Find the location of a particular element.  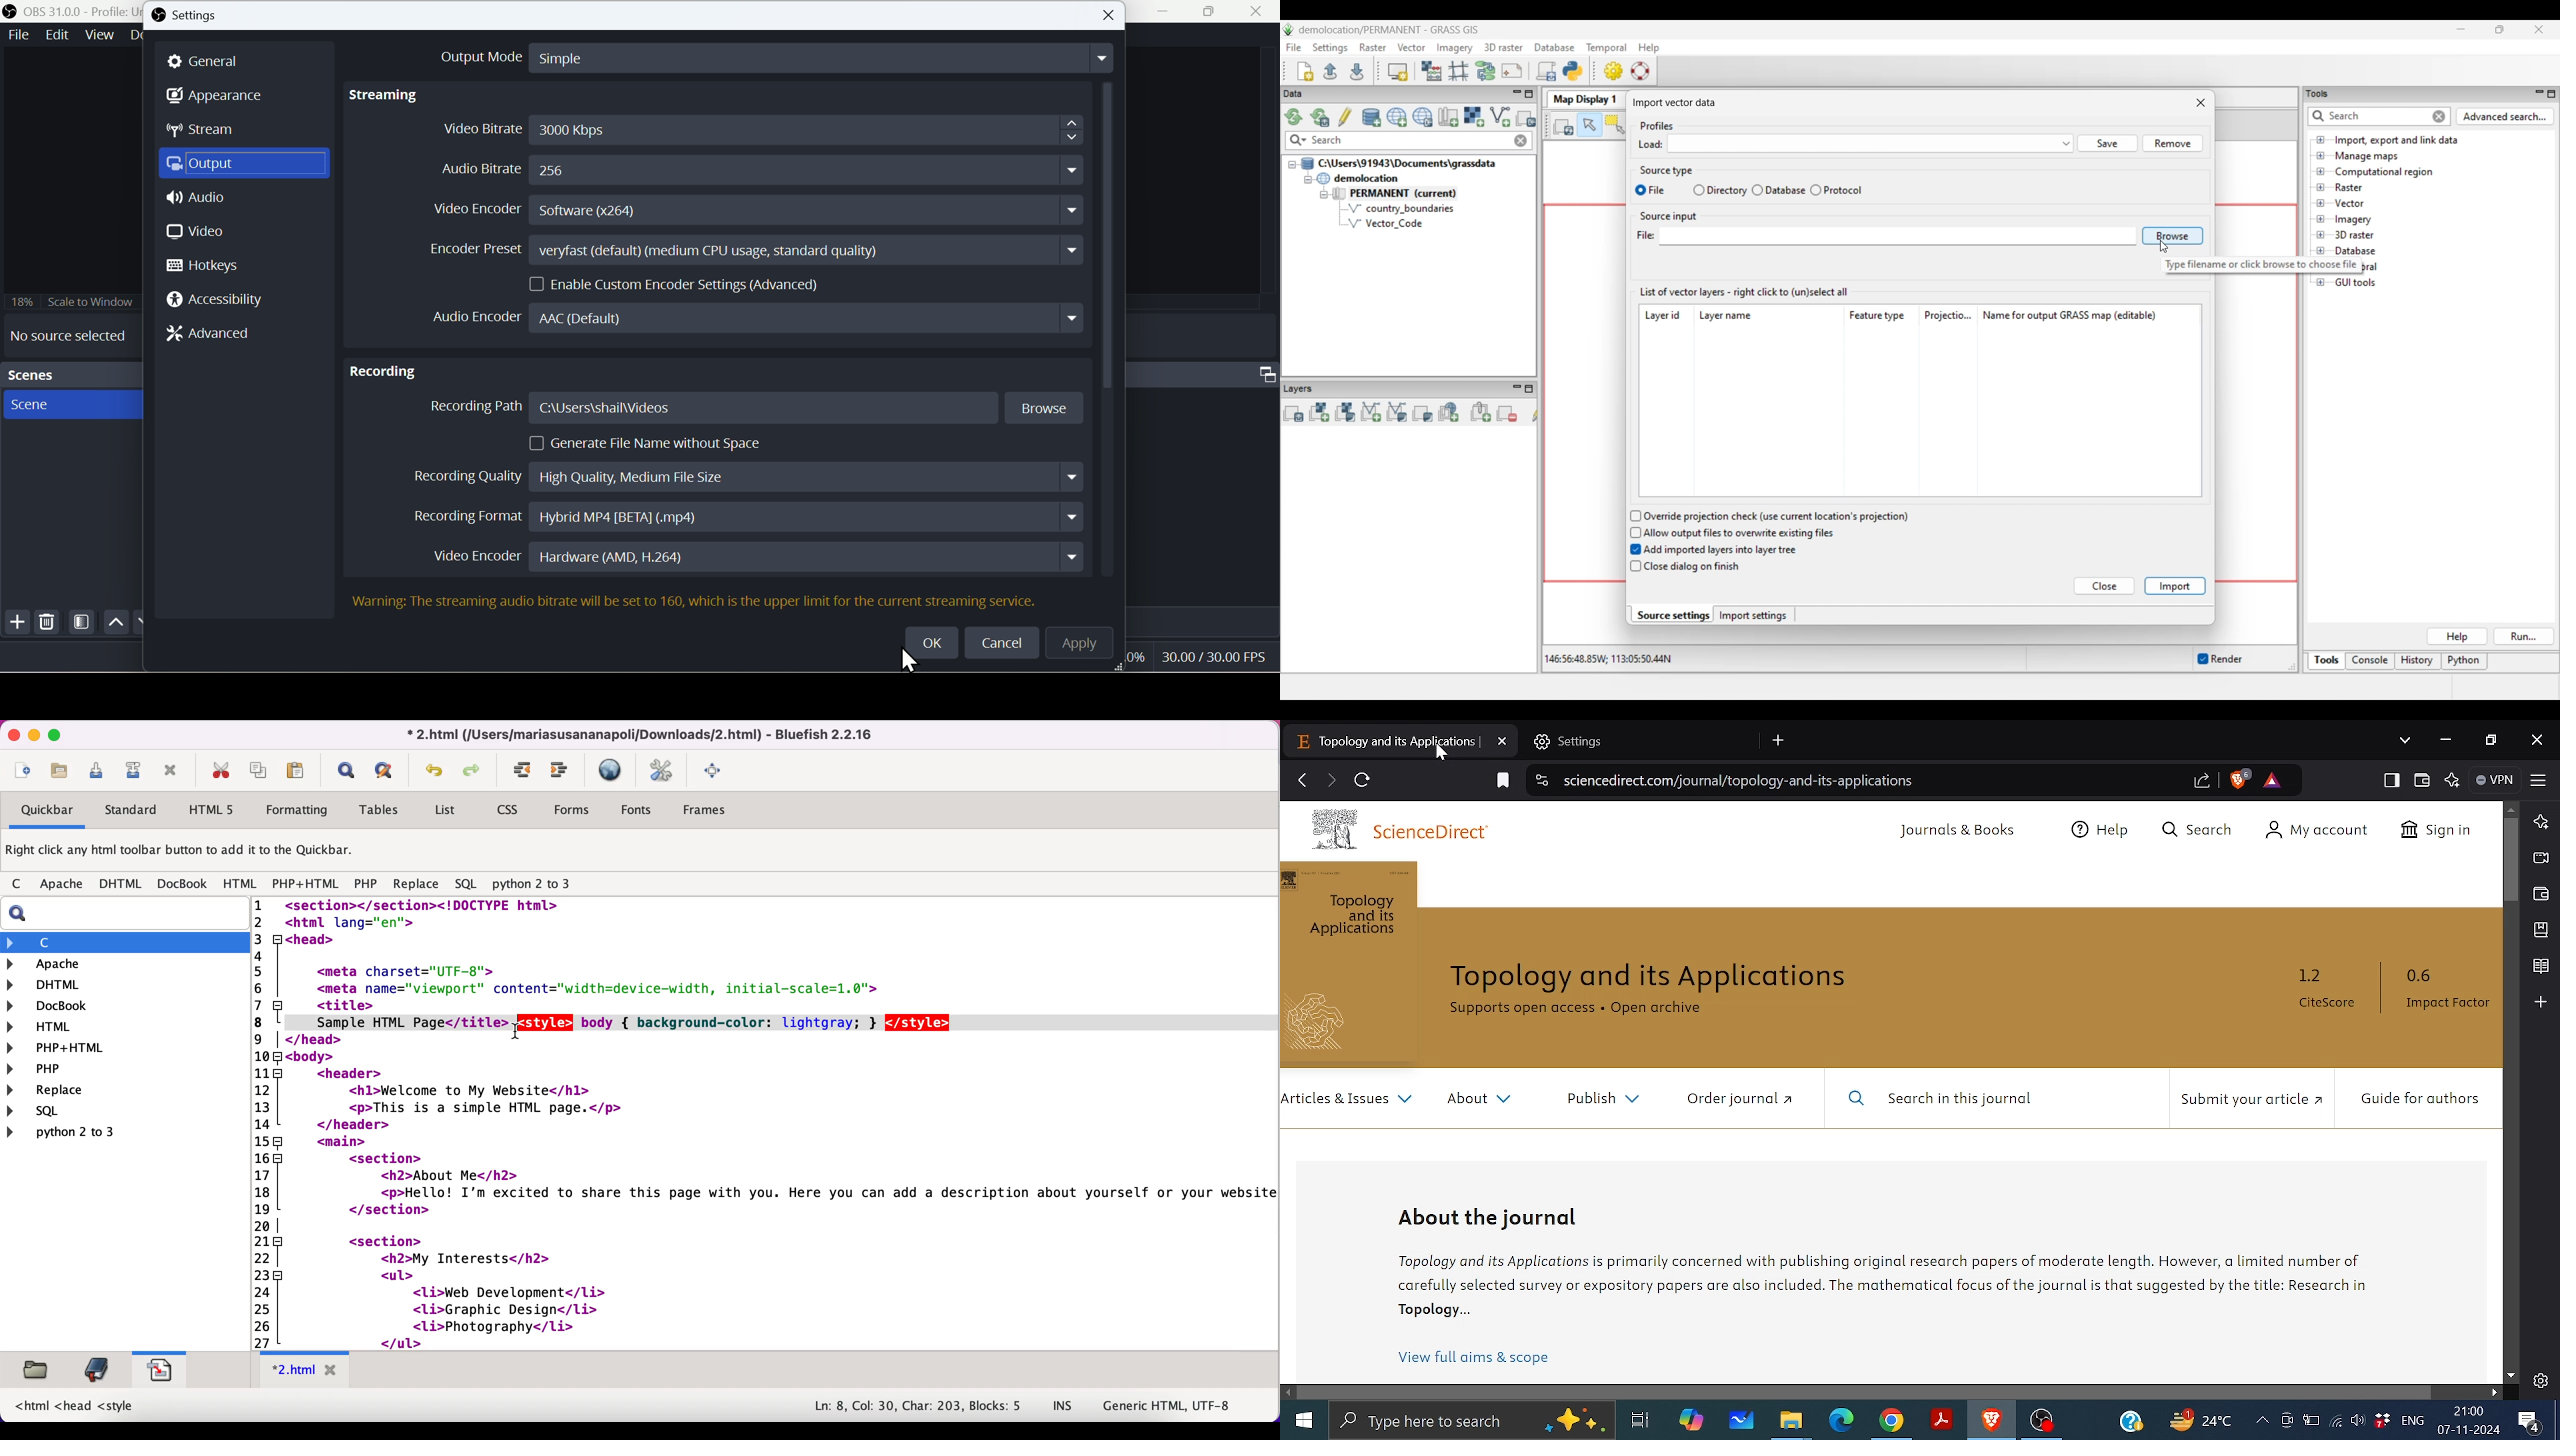

Filter is located at coordinates (82, 625).